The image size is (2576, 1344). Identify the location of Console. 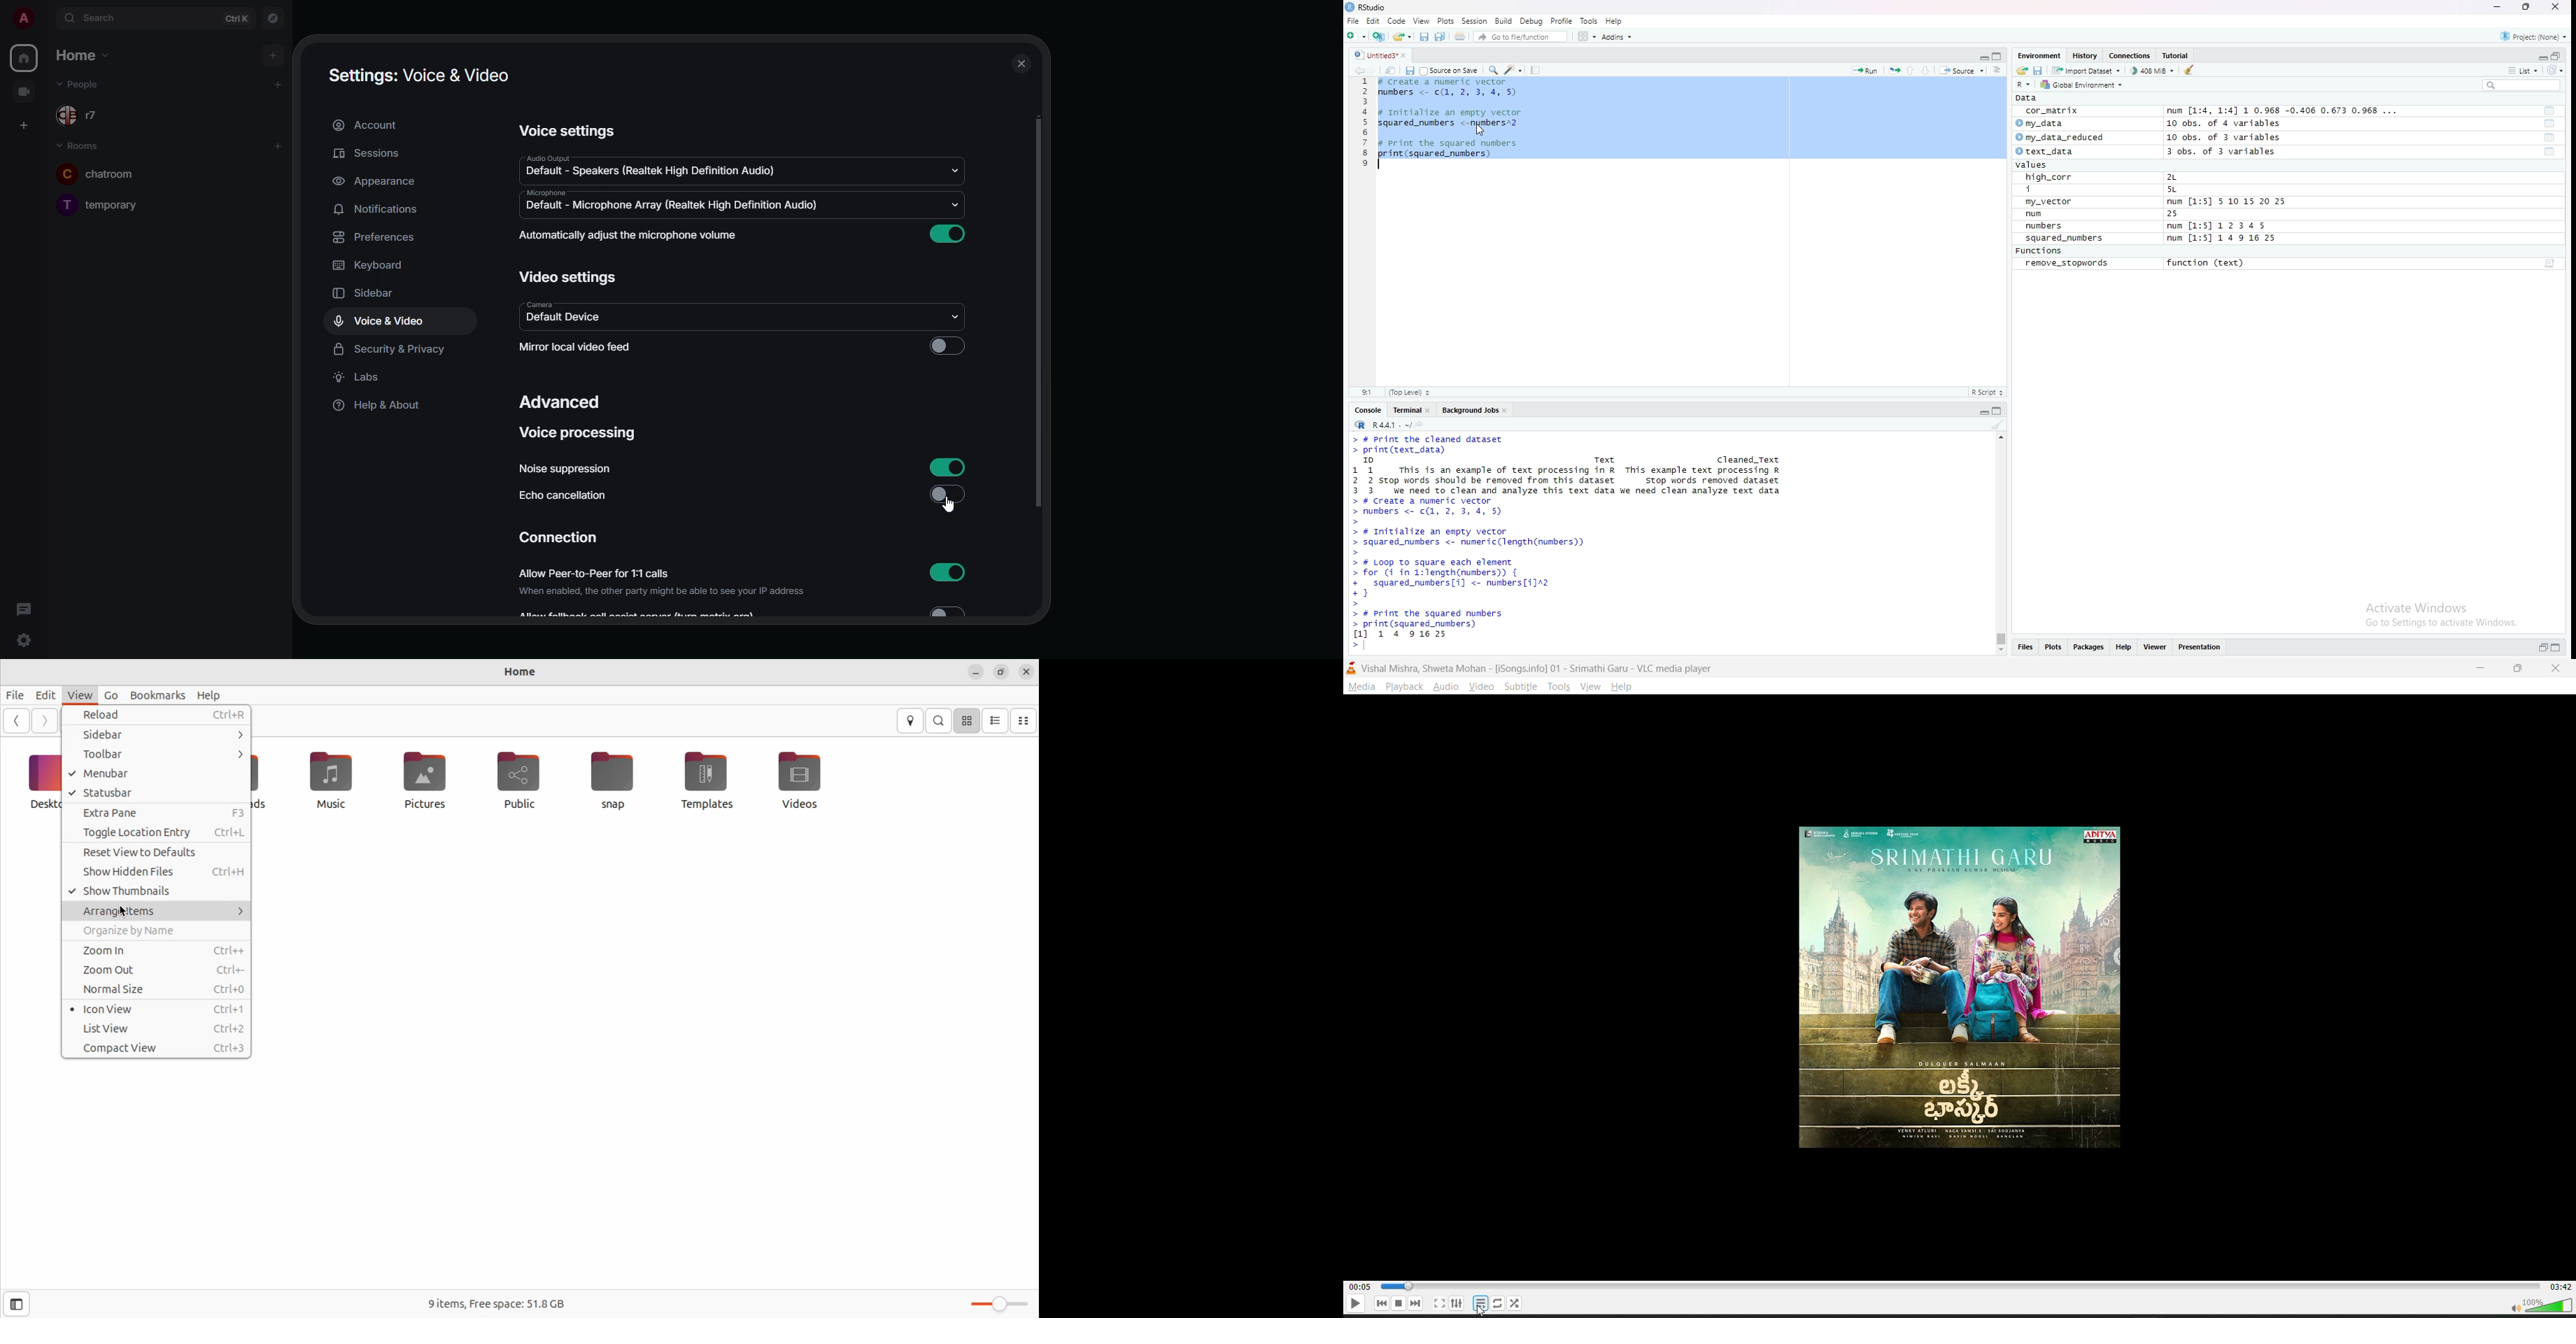
(1368, 409).